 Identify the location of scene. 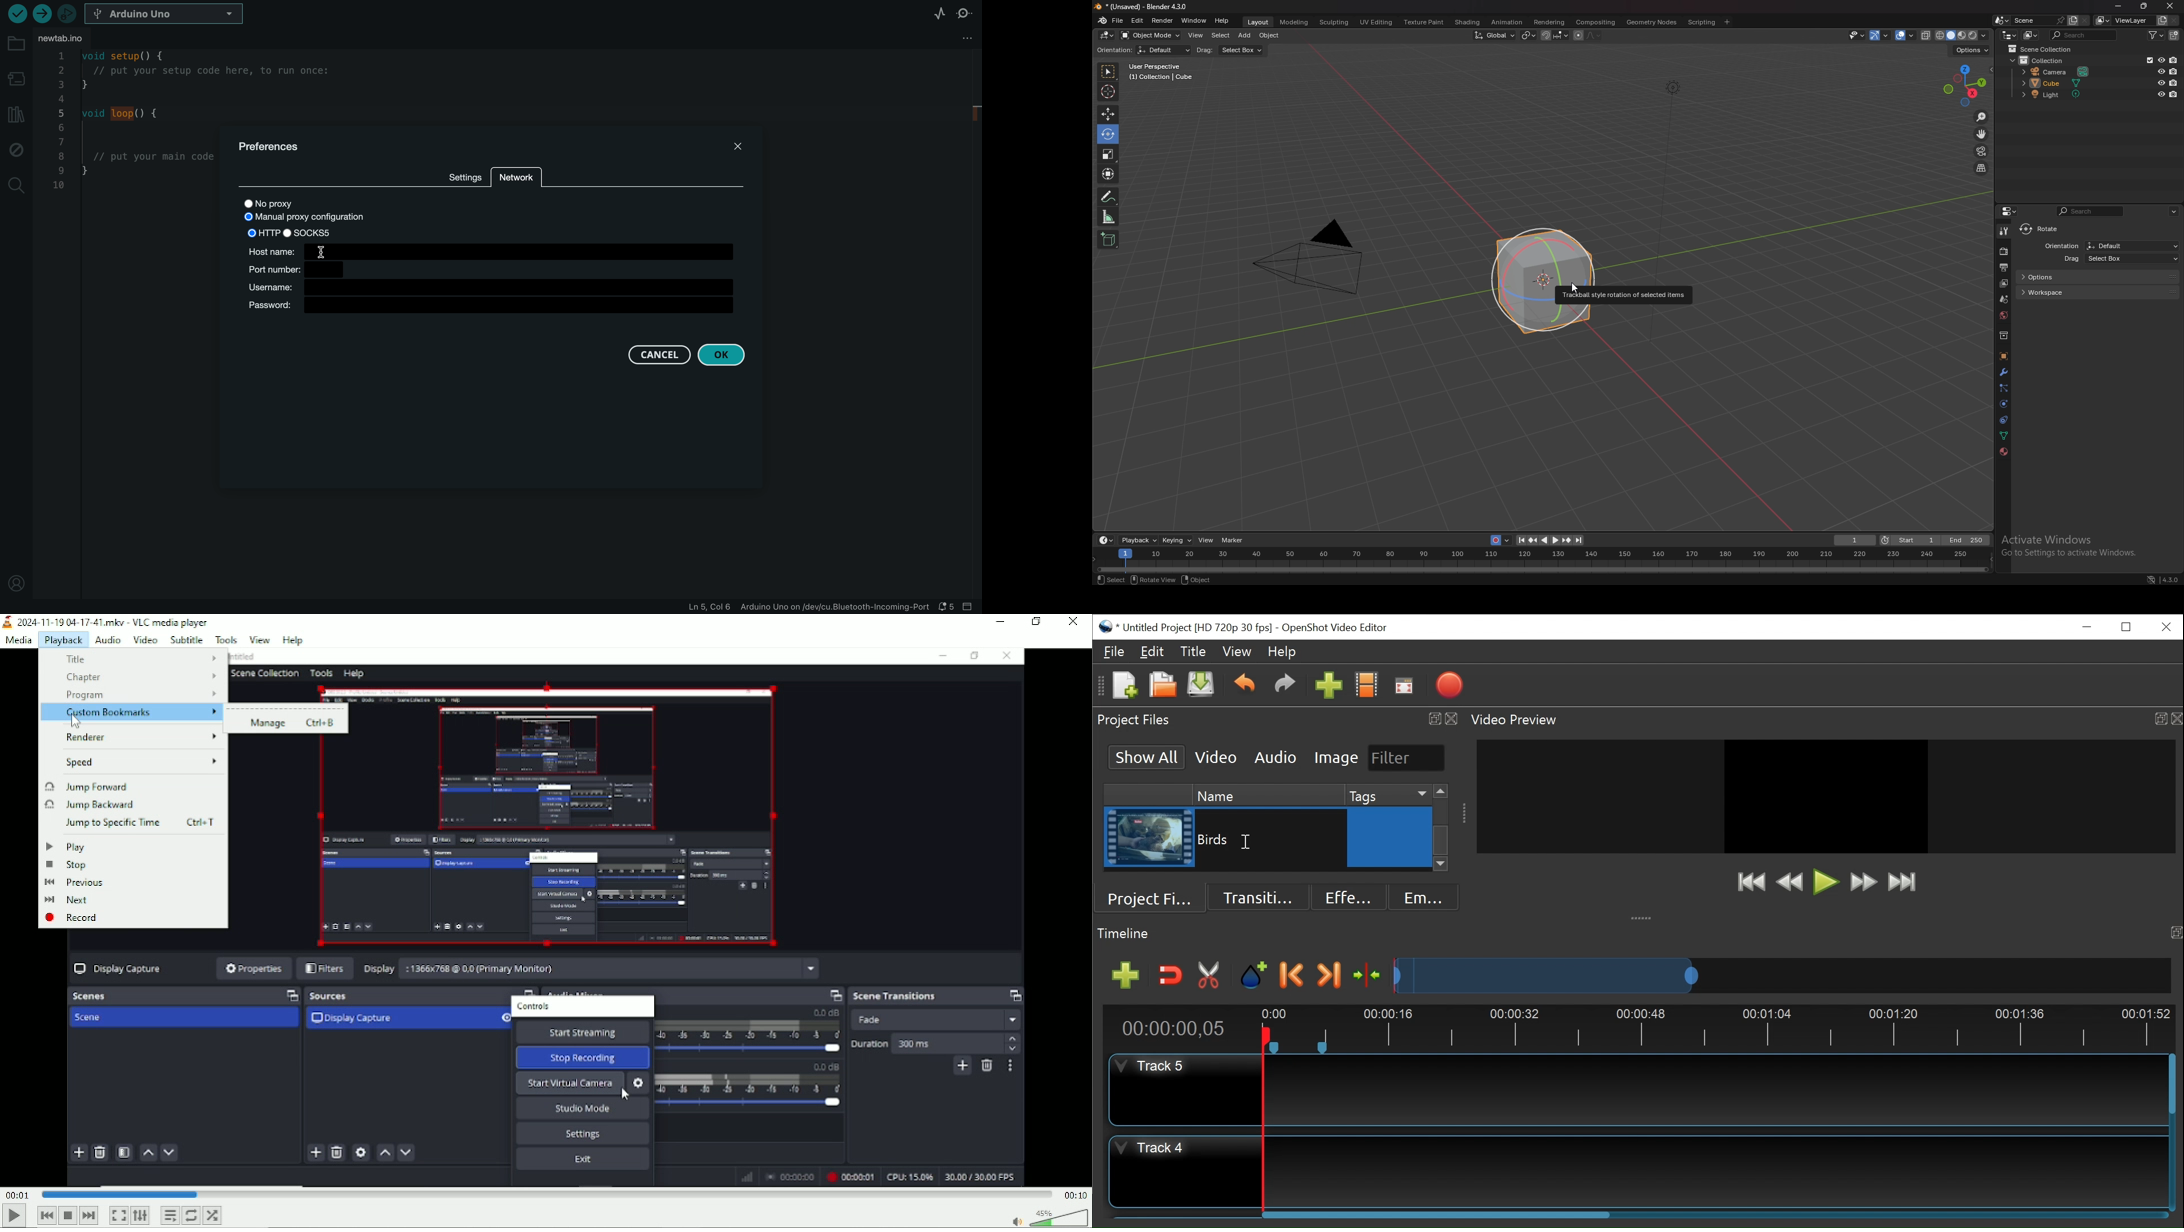
(2039, 20).